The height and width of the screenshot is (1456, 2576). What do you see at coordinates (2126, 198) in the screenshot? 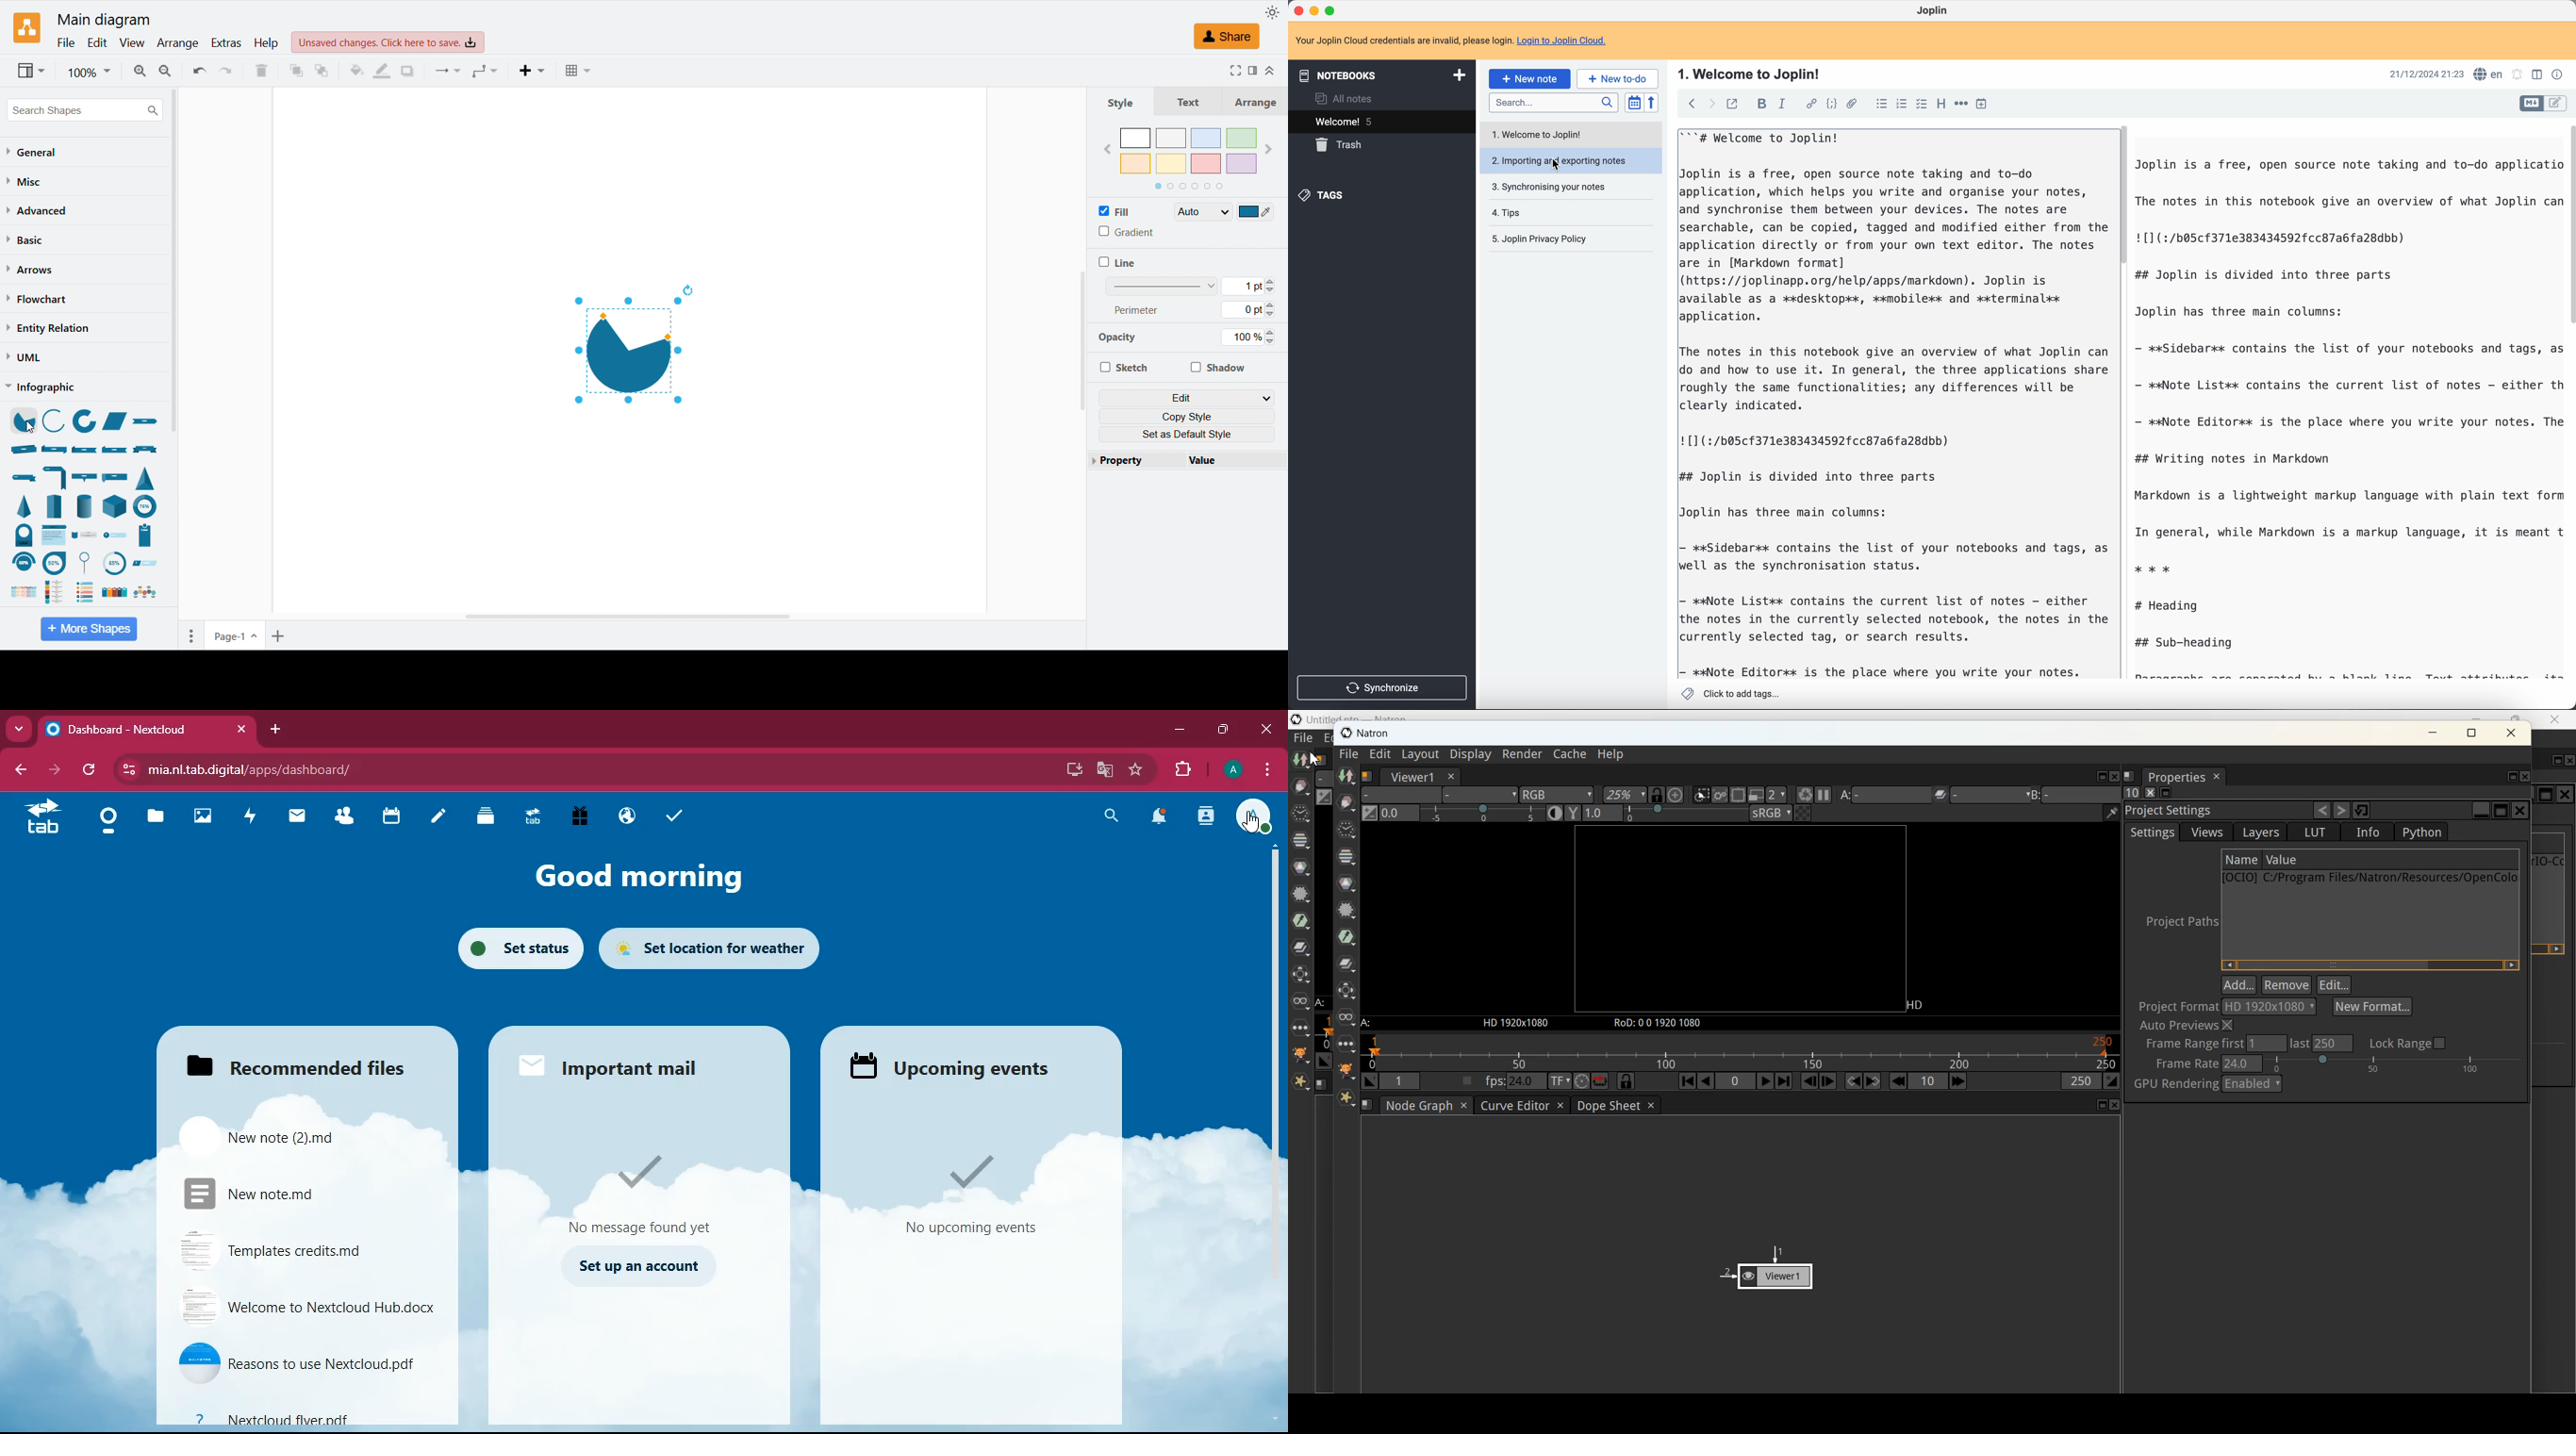
I see `scroll bar` at bounding box center [2126, 198].